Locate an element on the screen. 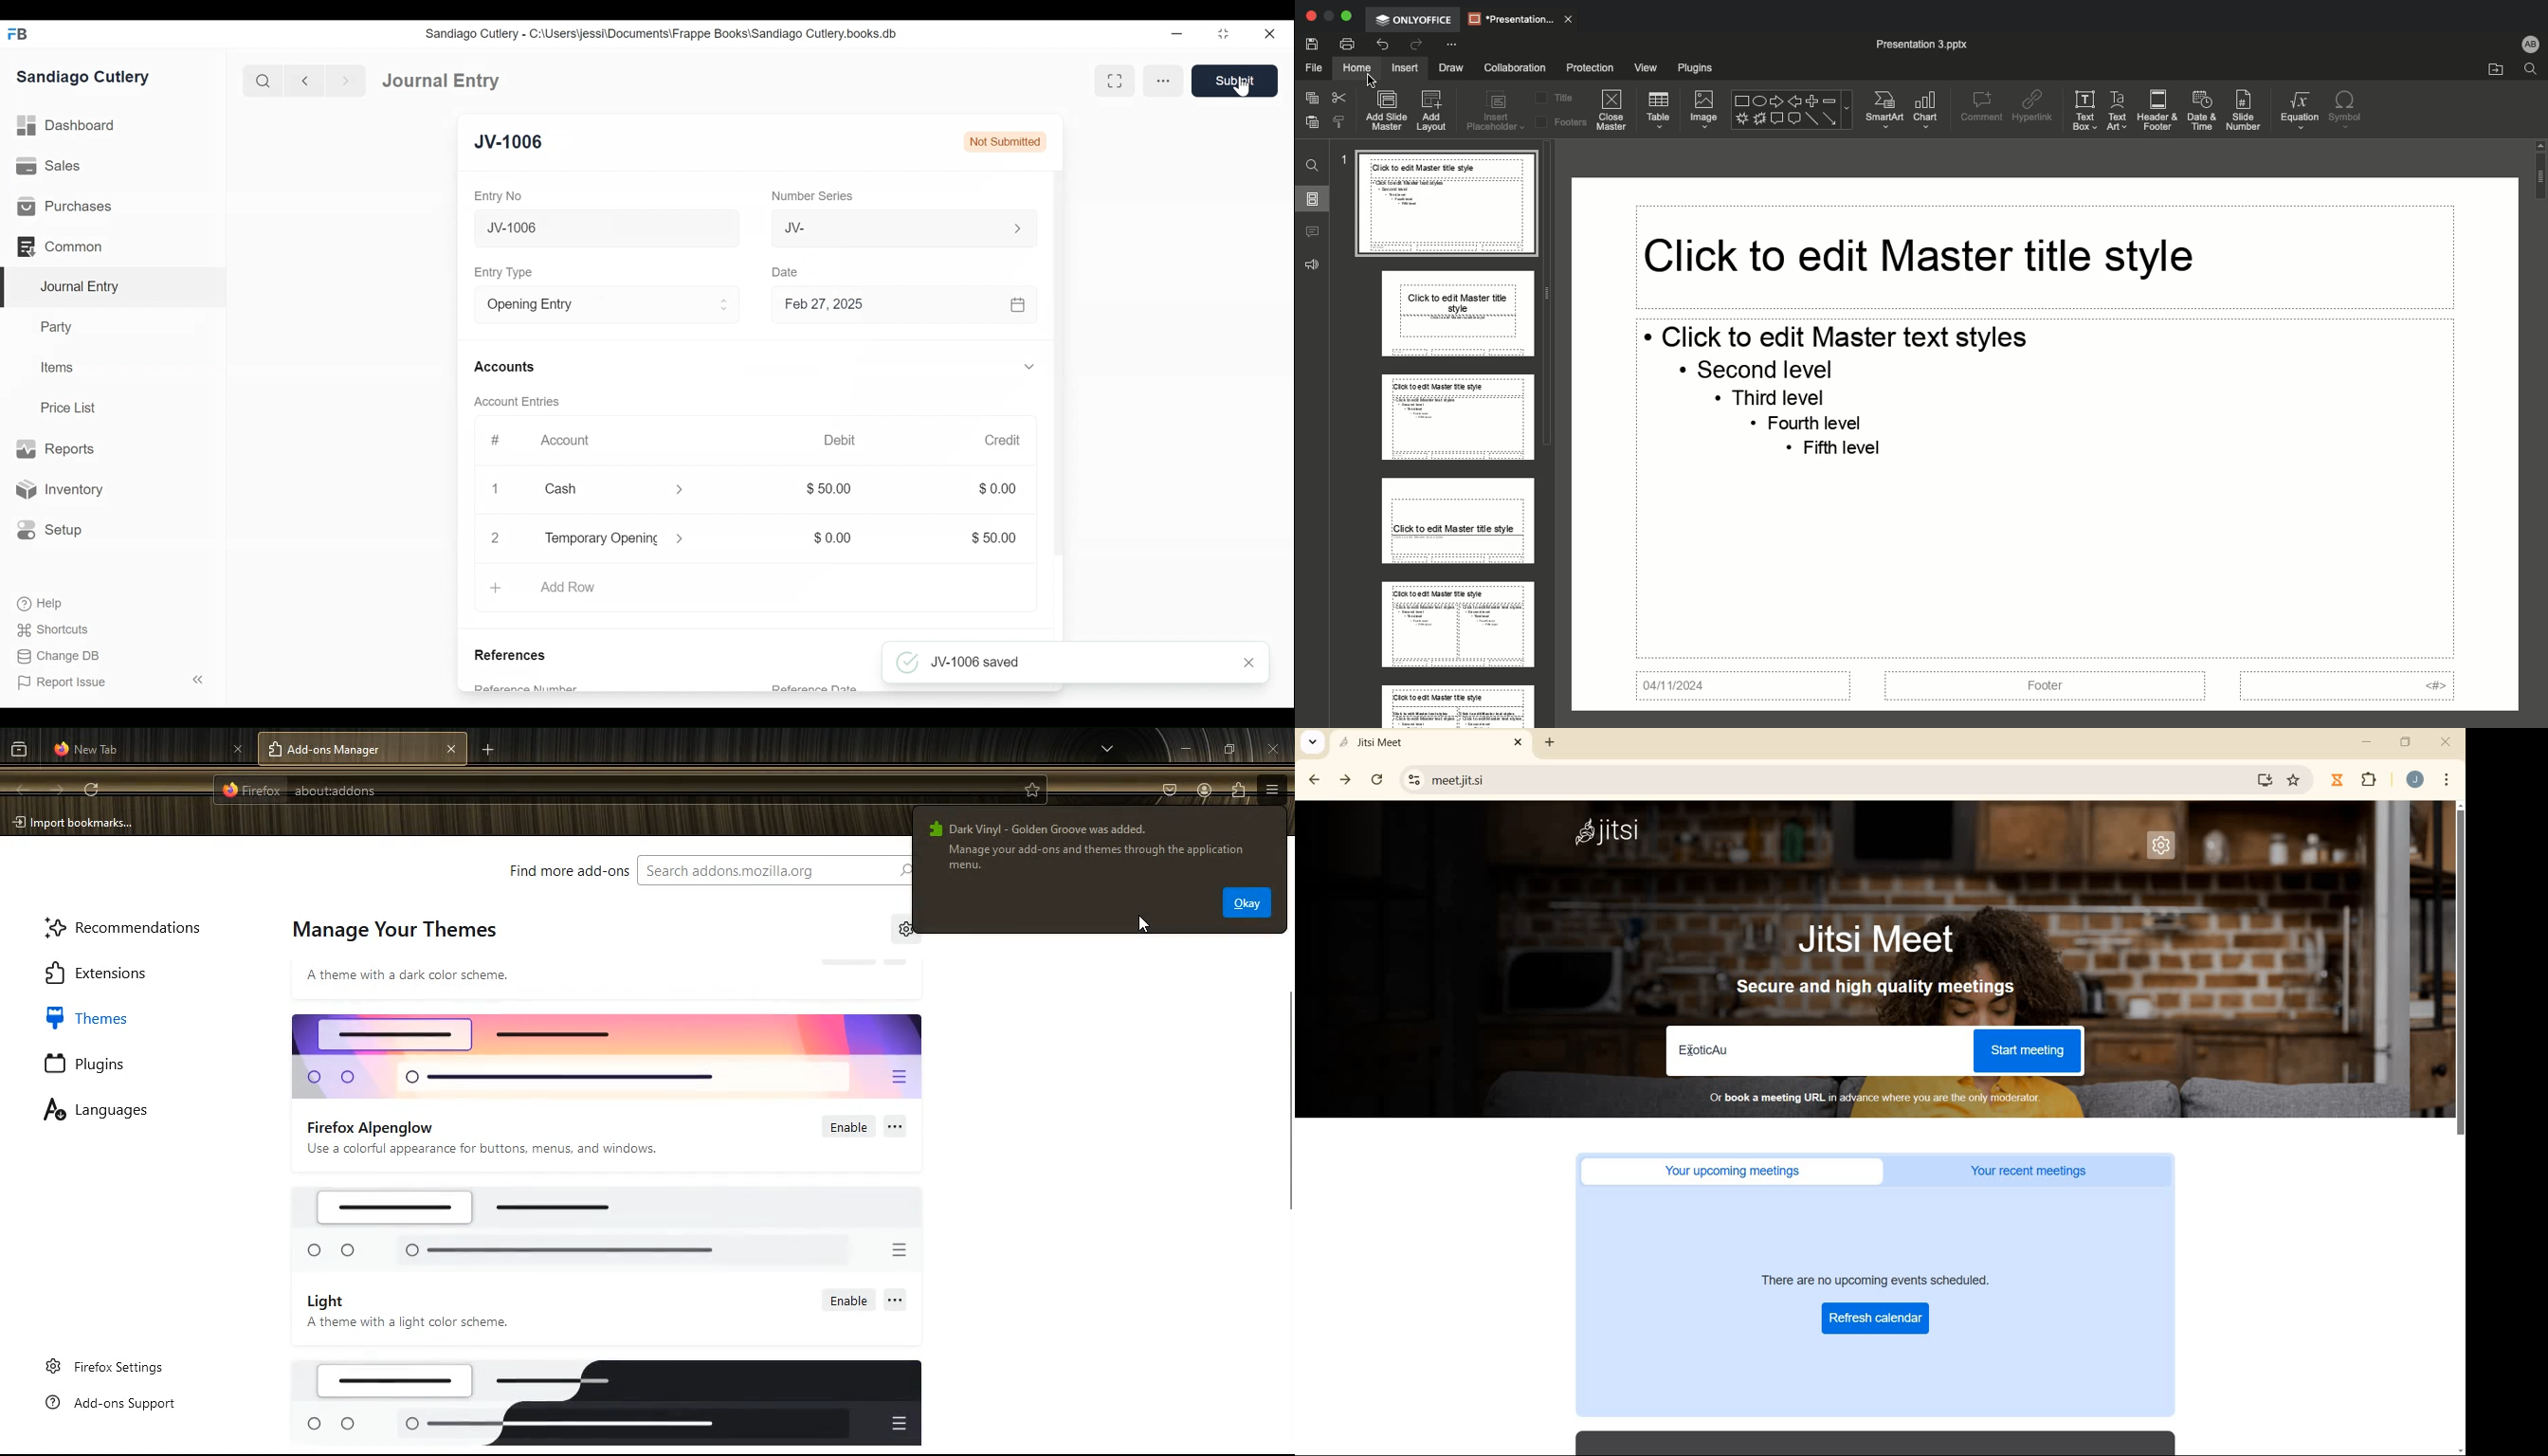  Dashboard is located at coordinates (67, 126).